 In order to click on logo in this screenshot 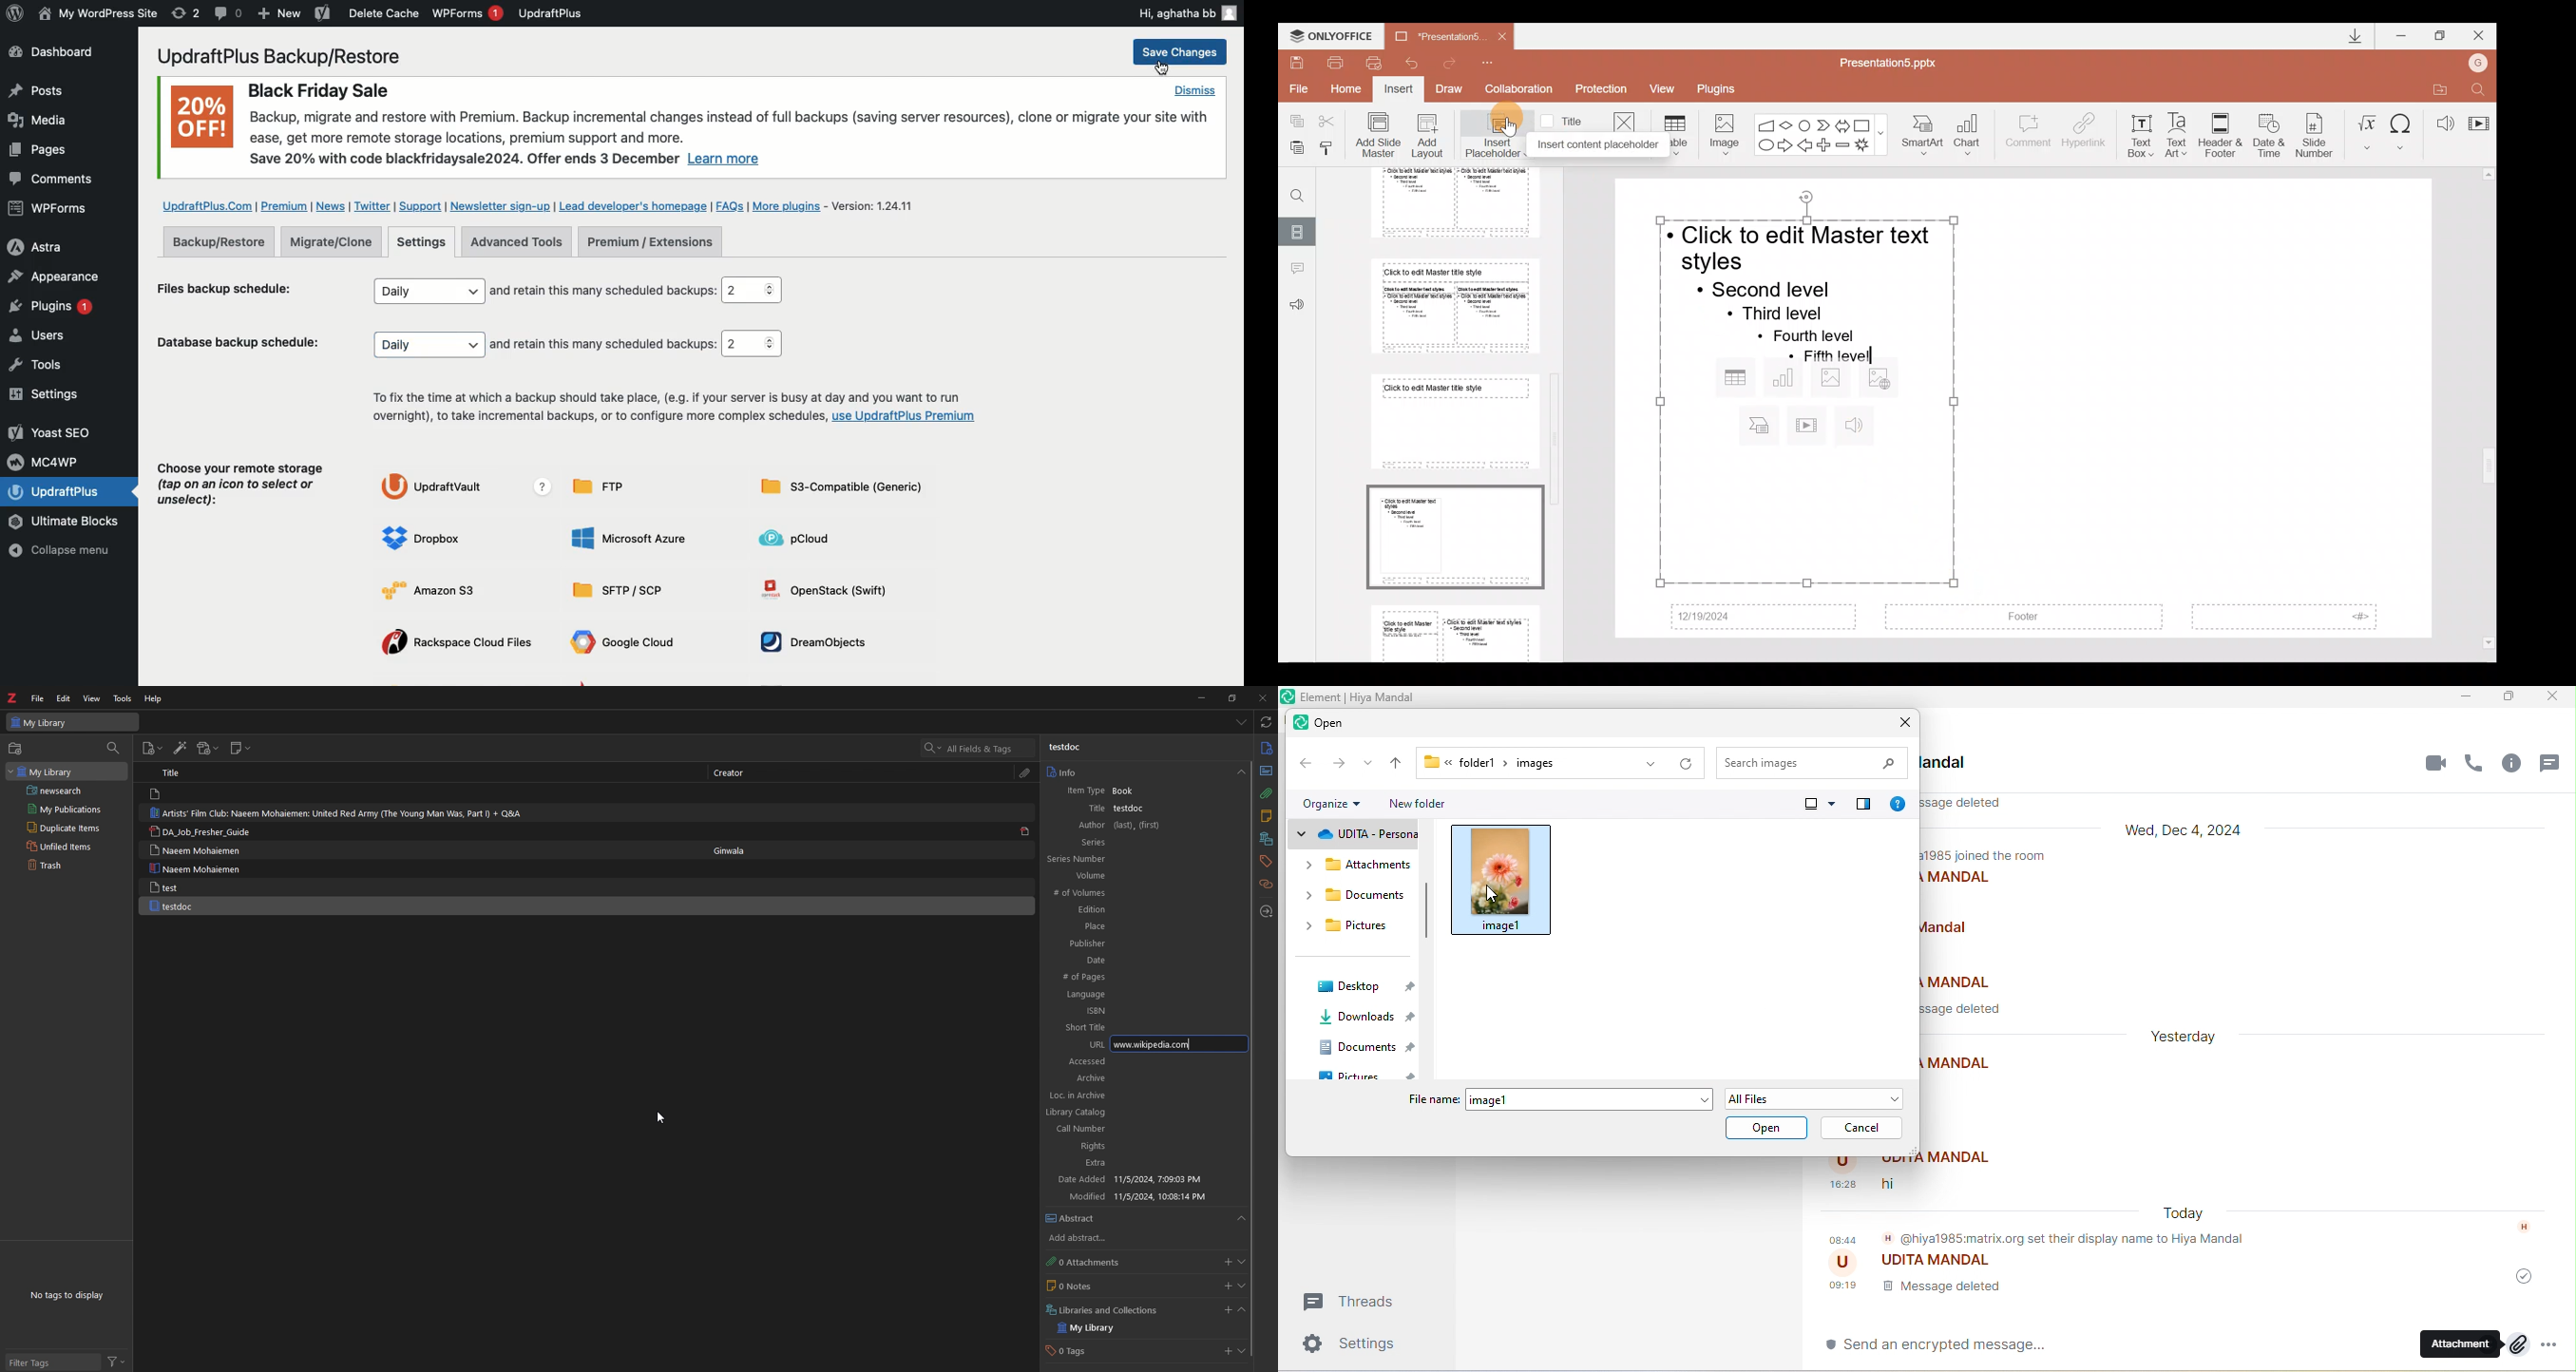, I will do `click(13, 698)`.